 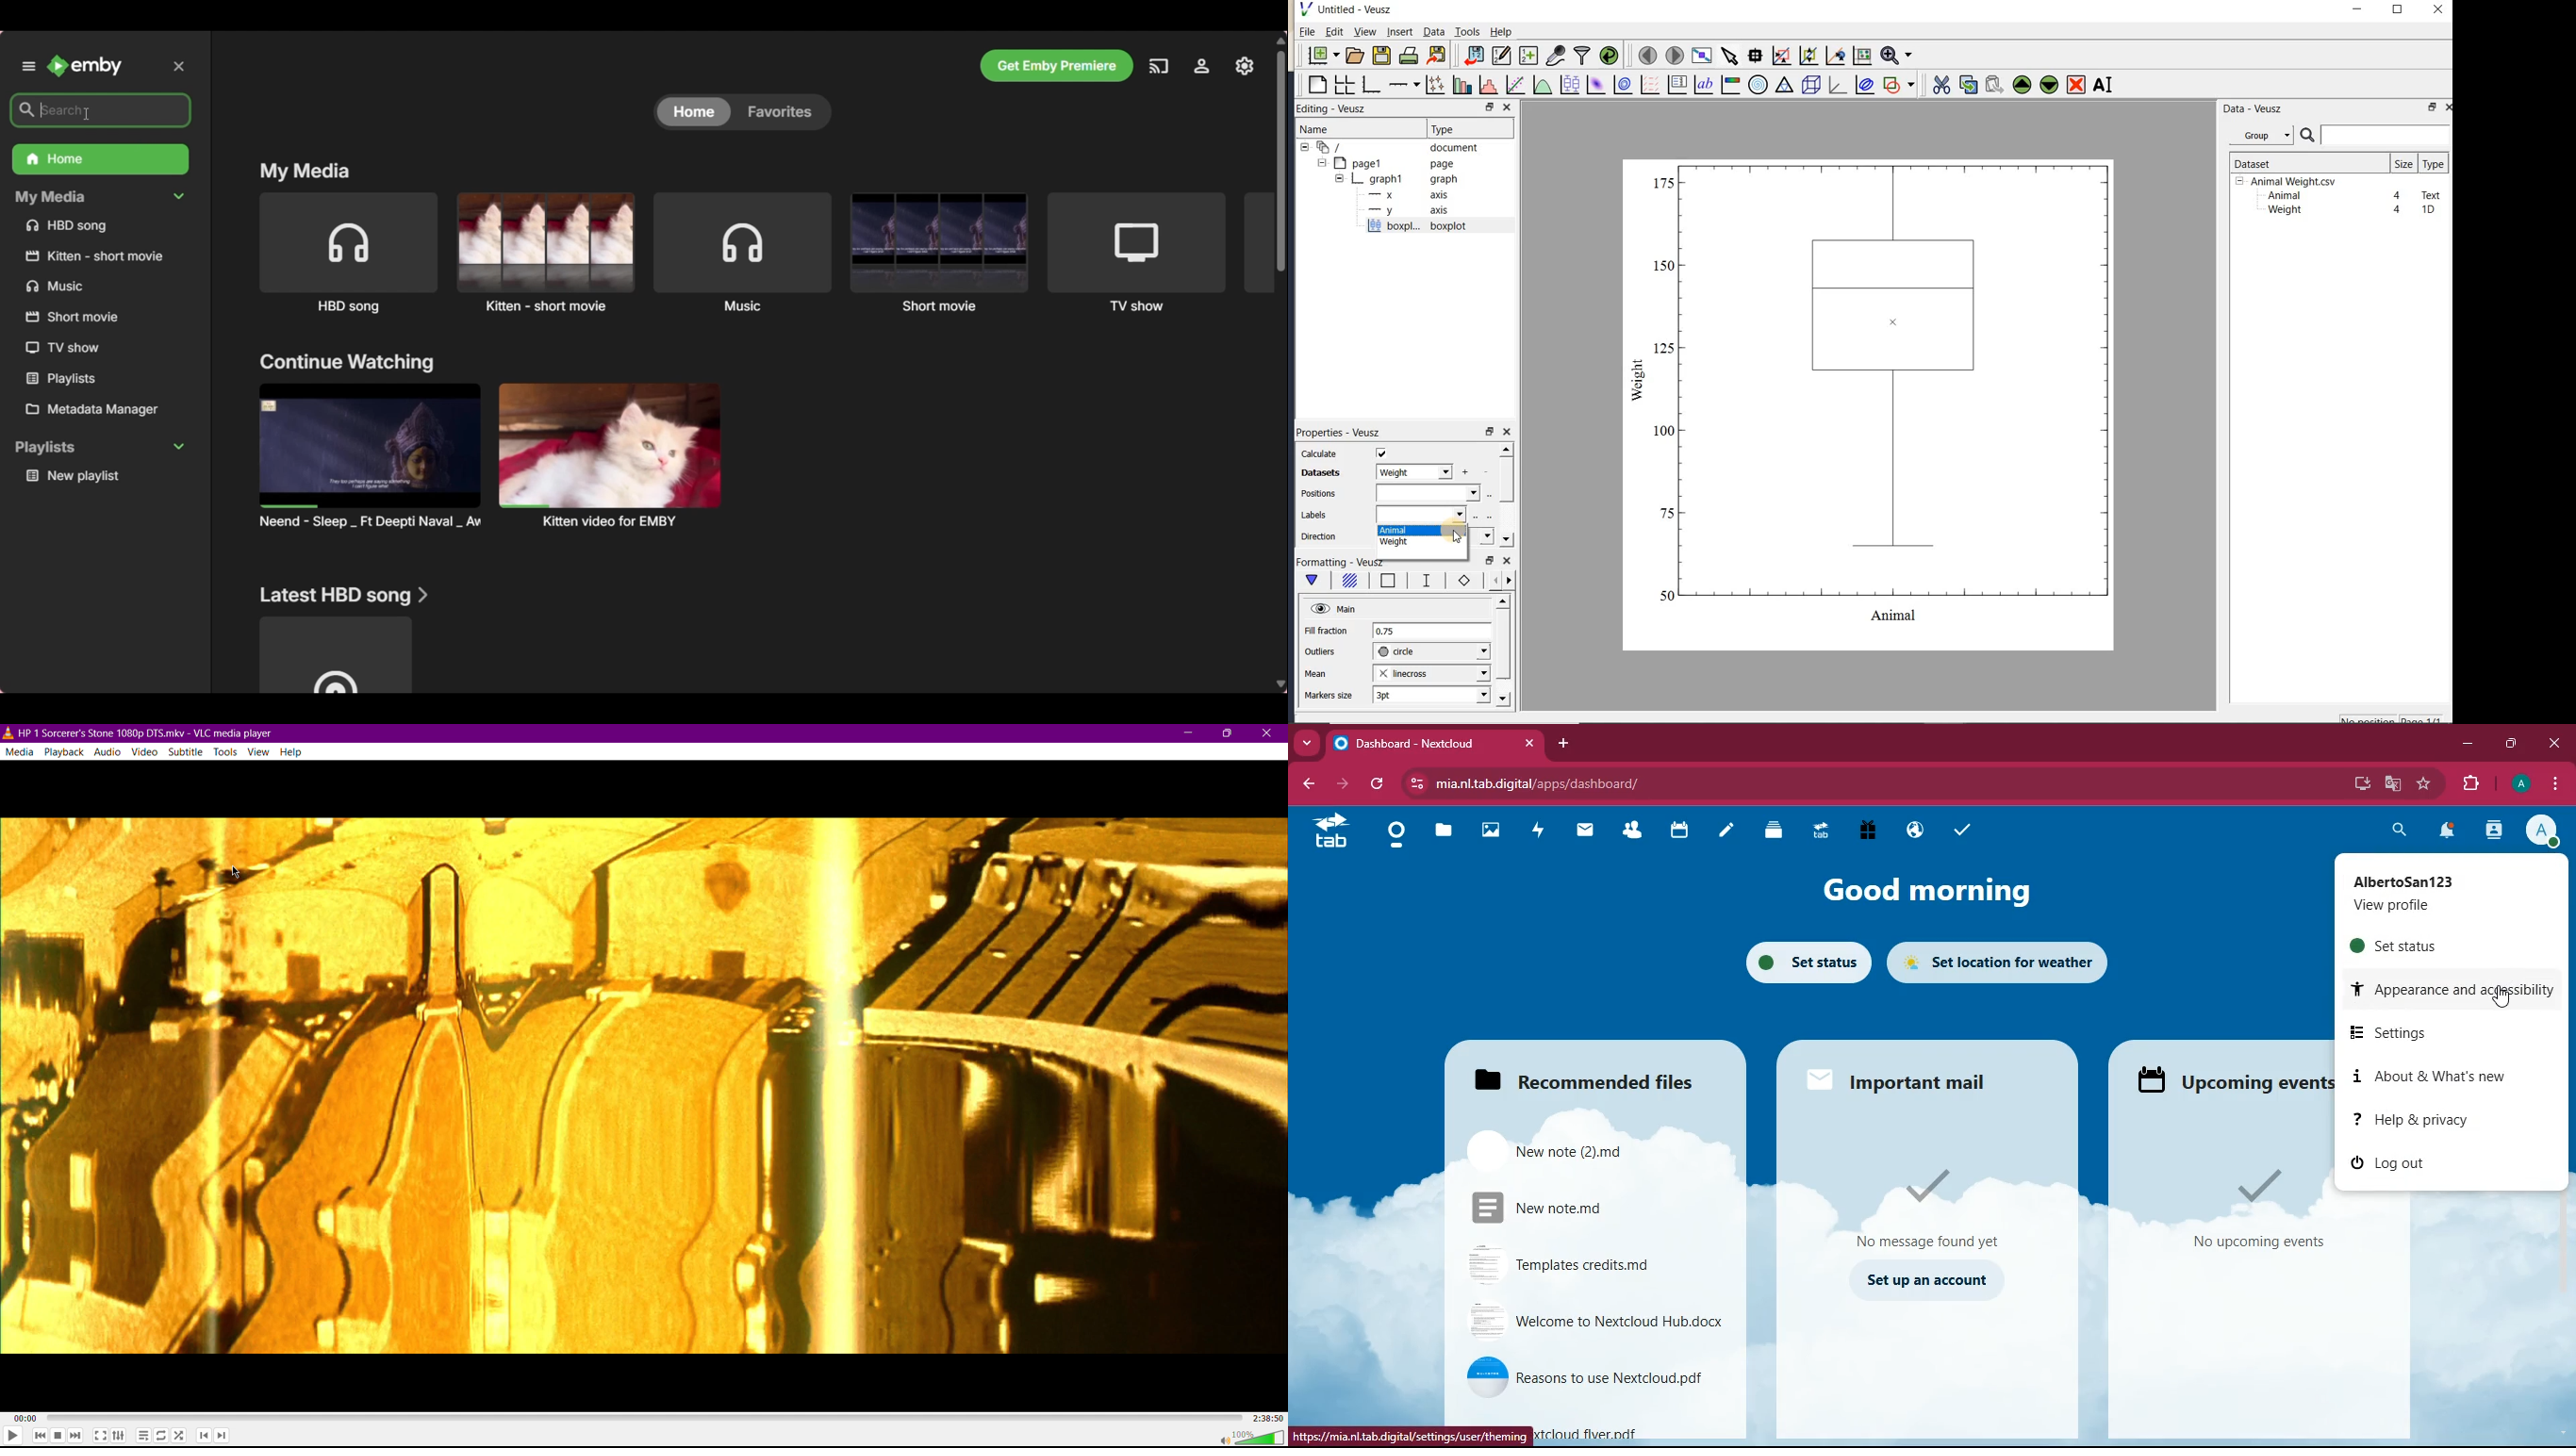 I want to click on file, so click(x=1593, y=1265).